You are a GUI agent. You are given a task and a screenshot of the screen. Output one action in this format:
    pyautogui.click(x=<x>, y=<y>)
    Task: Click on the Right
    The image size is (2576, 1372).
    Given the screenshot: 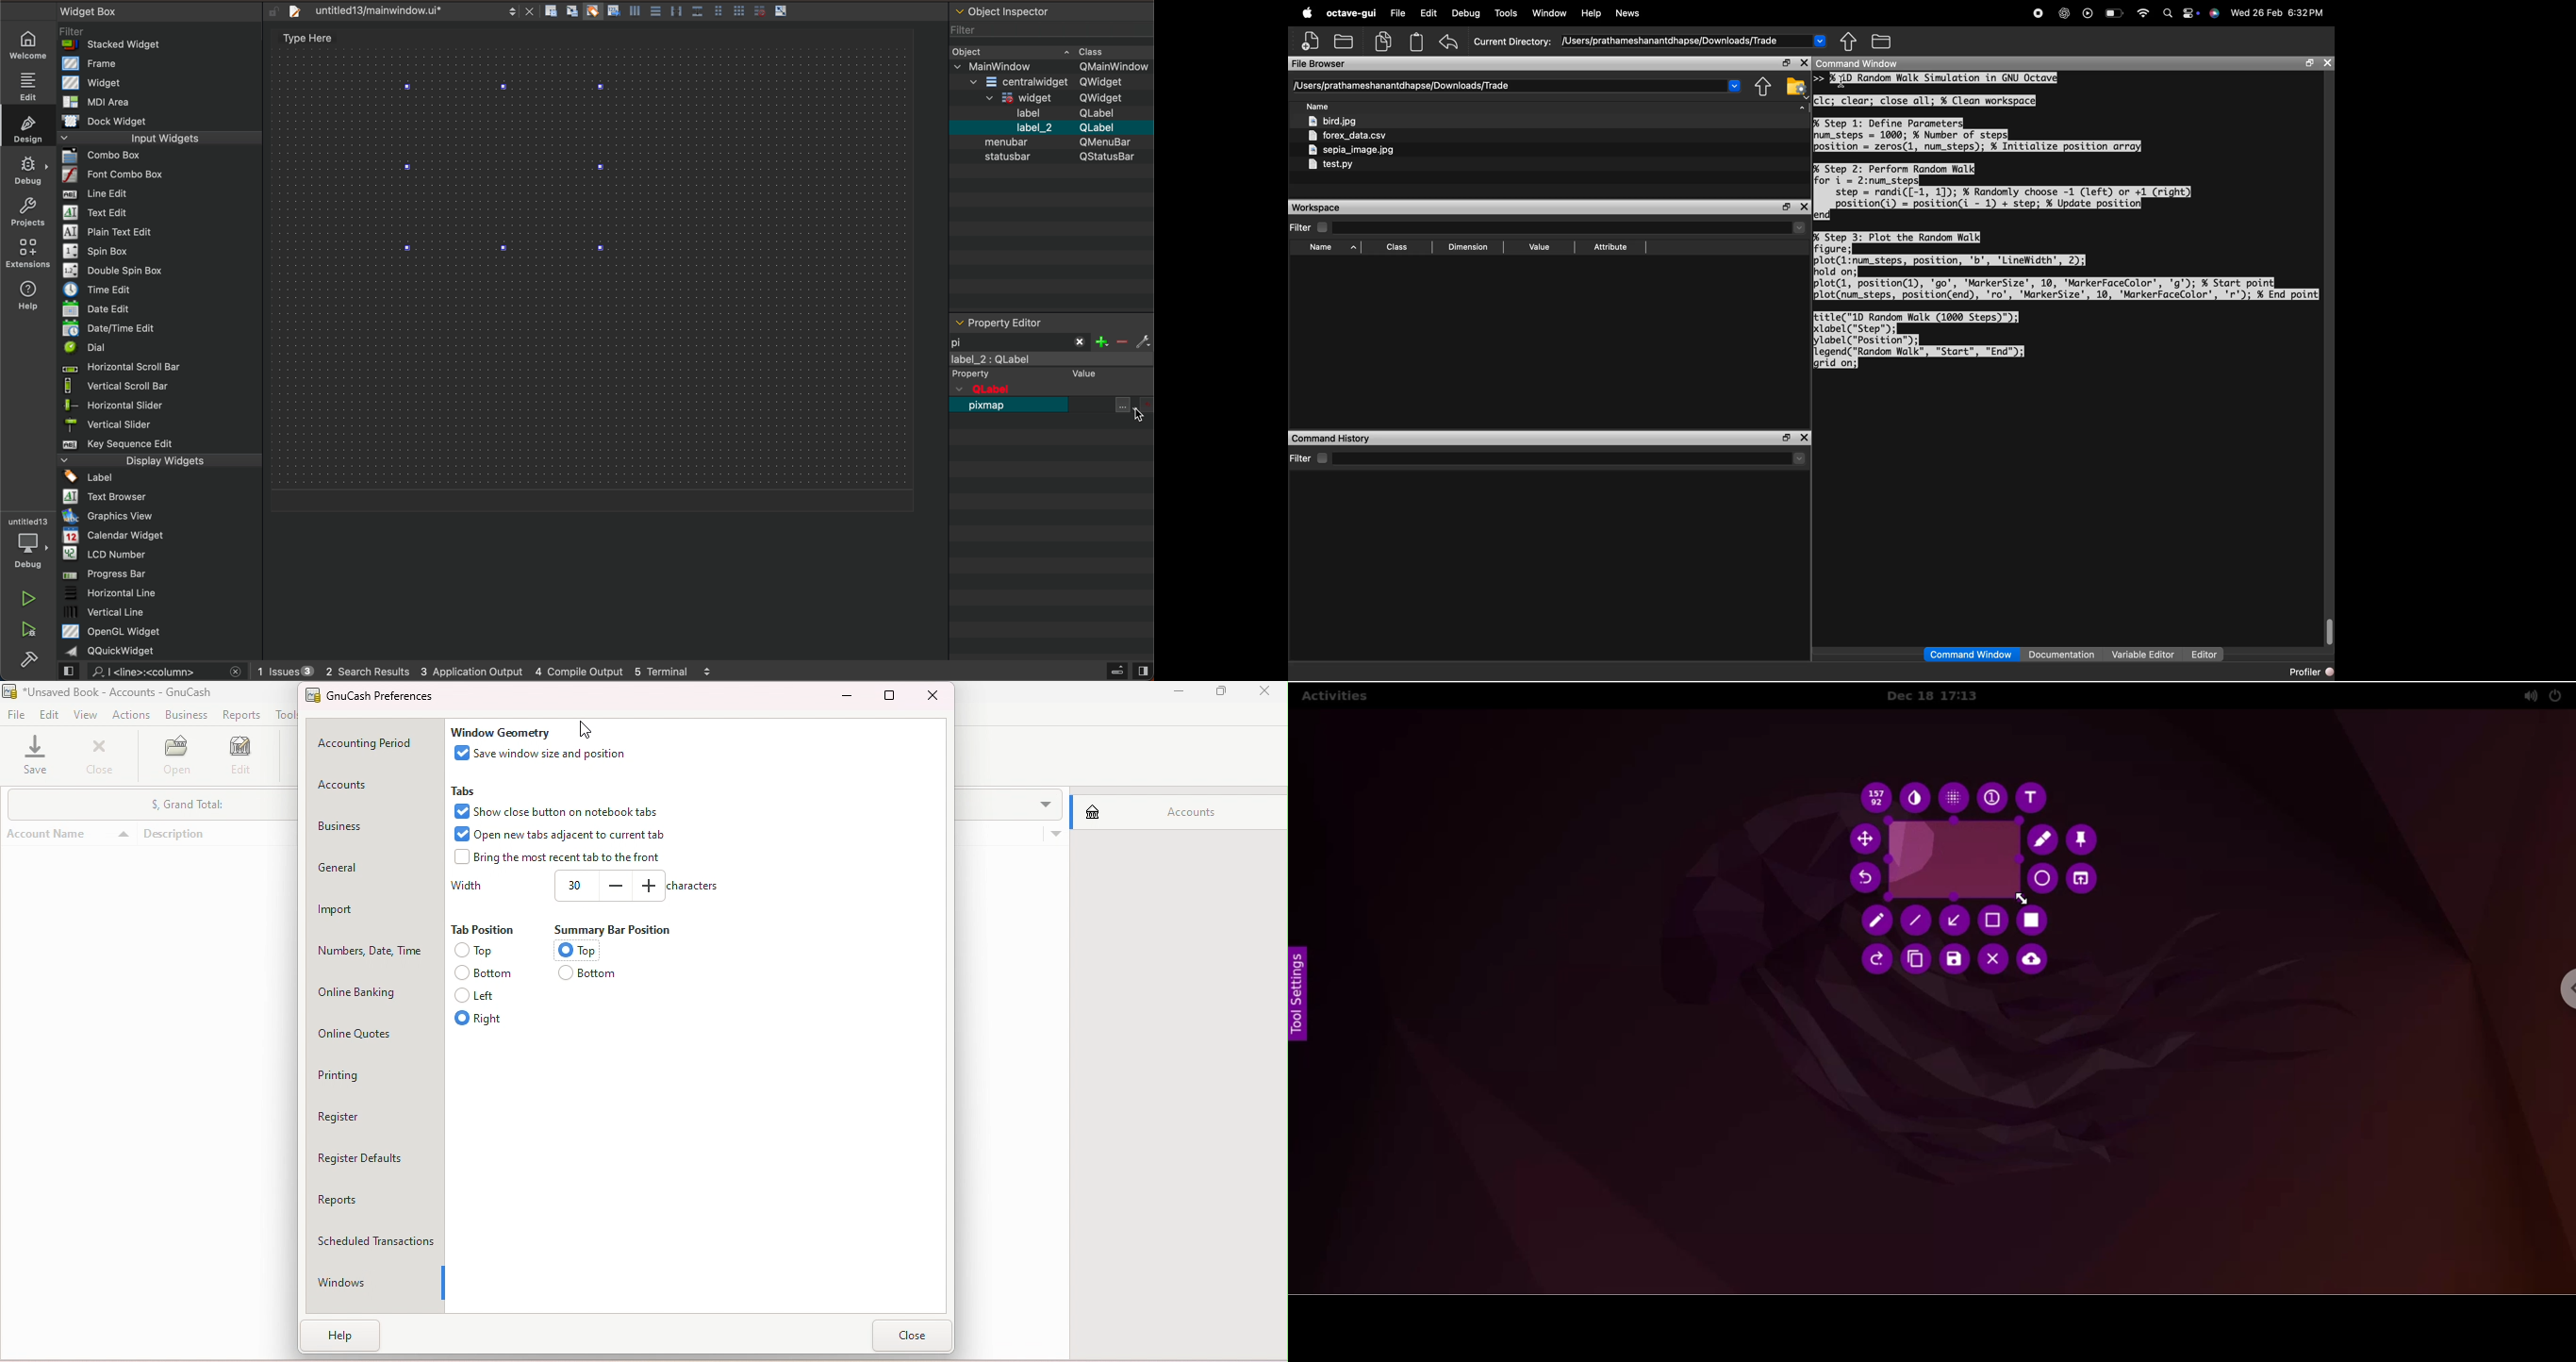 What is the action you would take?
    pyautogui.click(x=489, y=1019)
    